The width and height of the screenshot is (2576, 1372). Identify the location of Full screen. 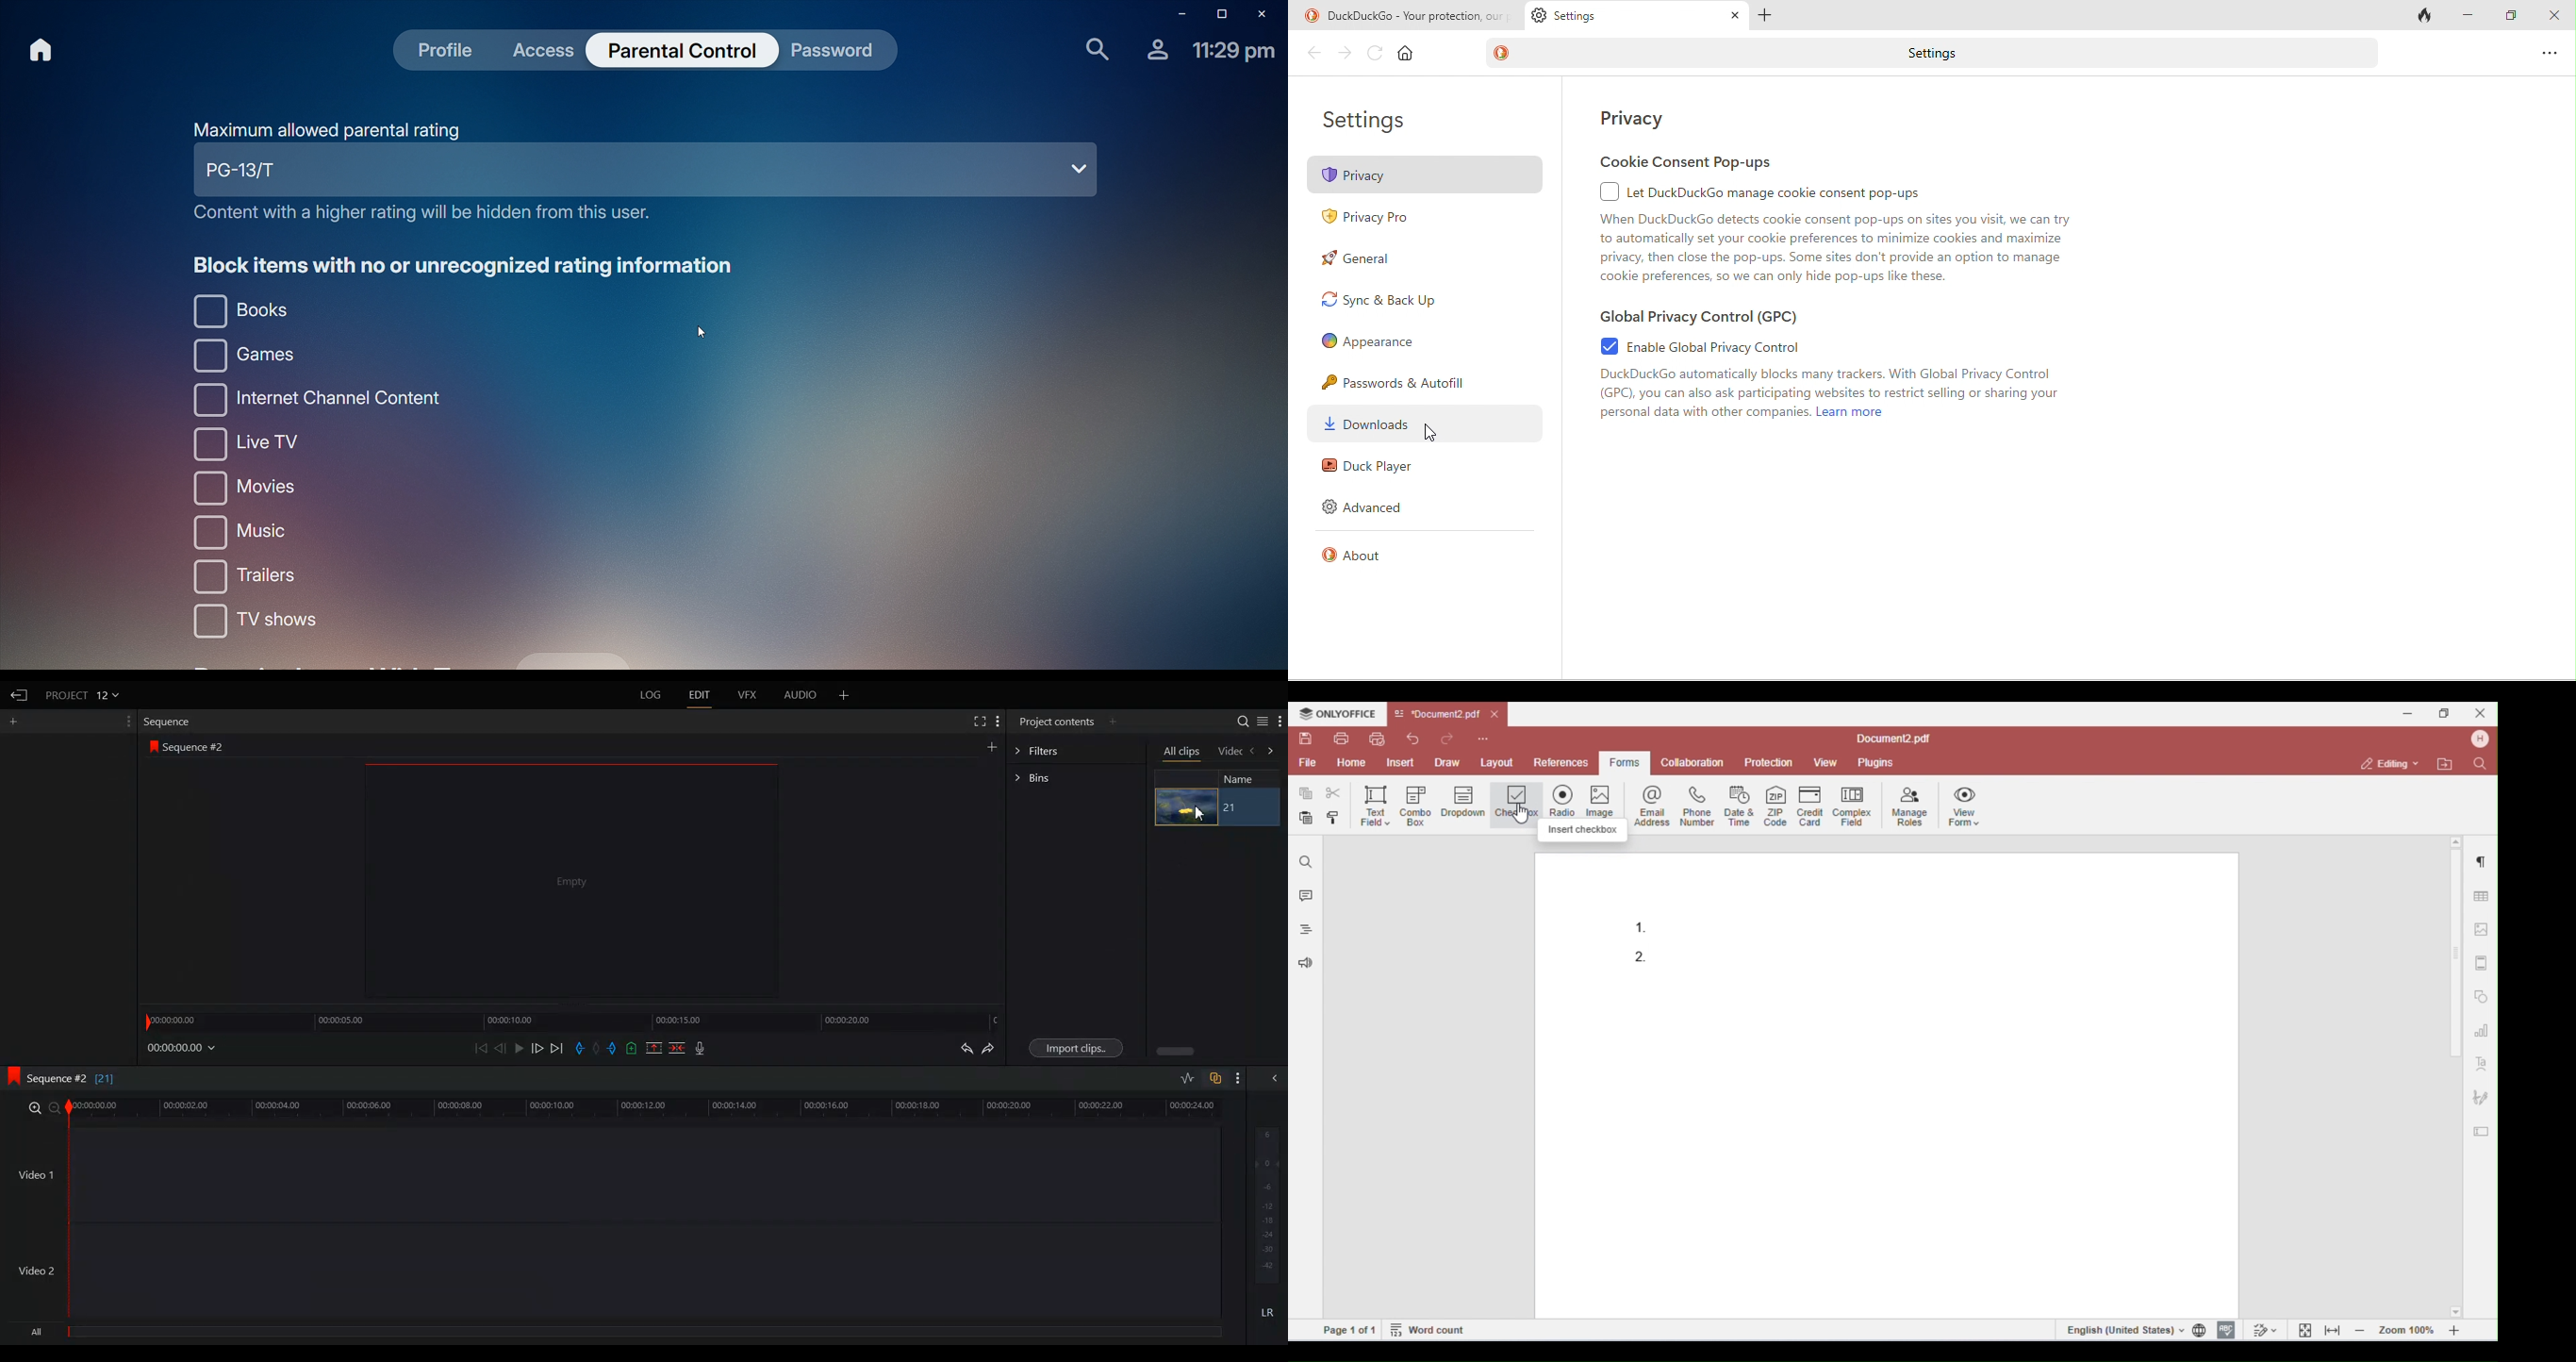
(977, 721).